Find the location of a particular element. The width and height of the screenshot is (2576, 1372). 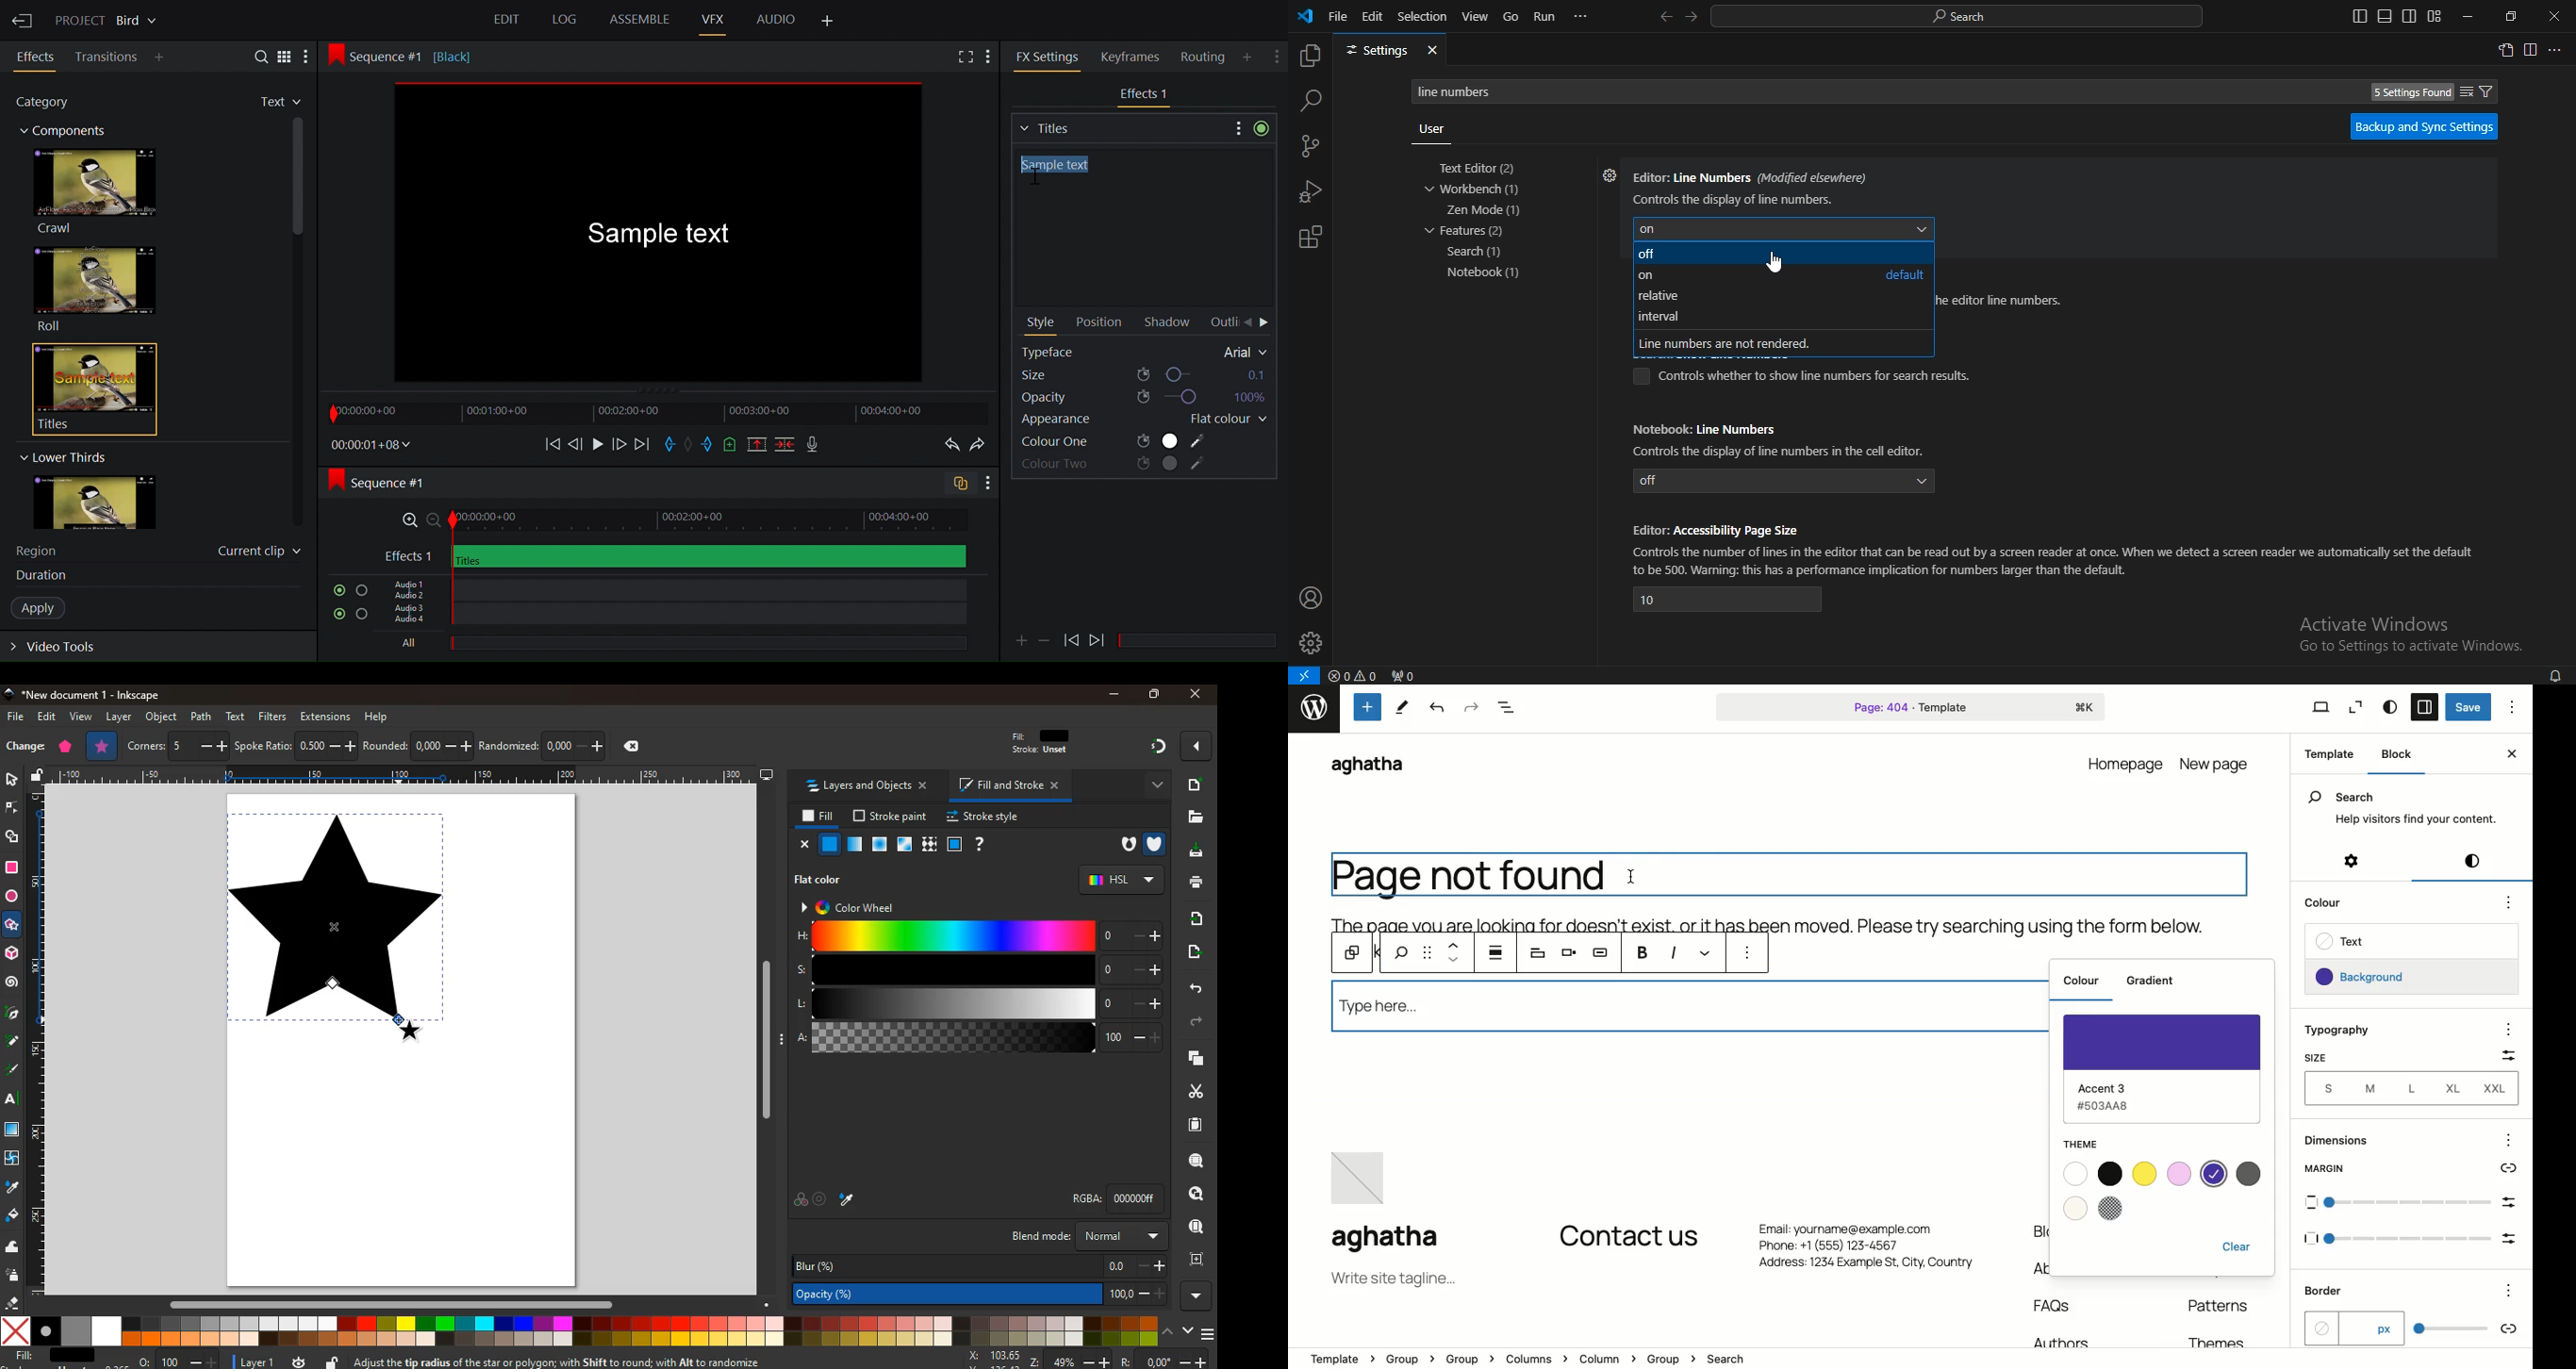

frame is located at coordinates (1197, 1260).